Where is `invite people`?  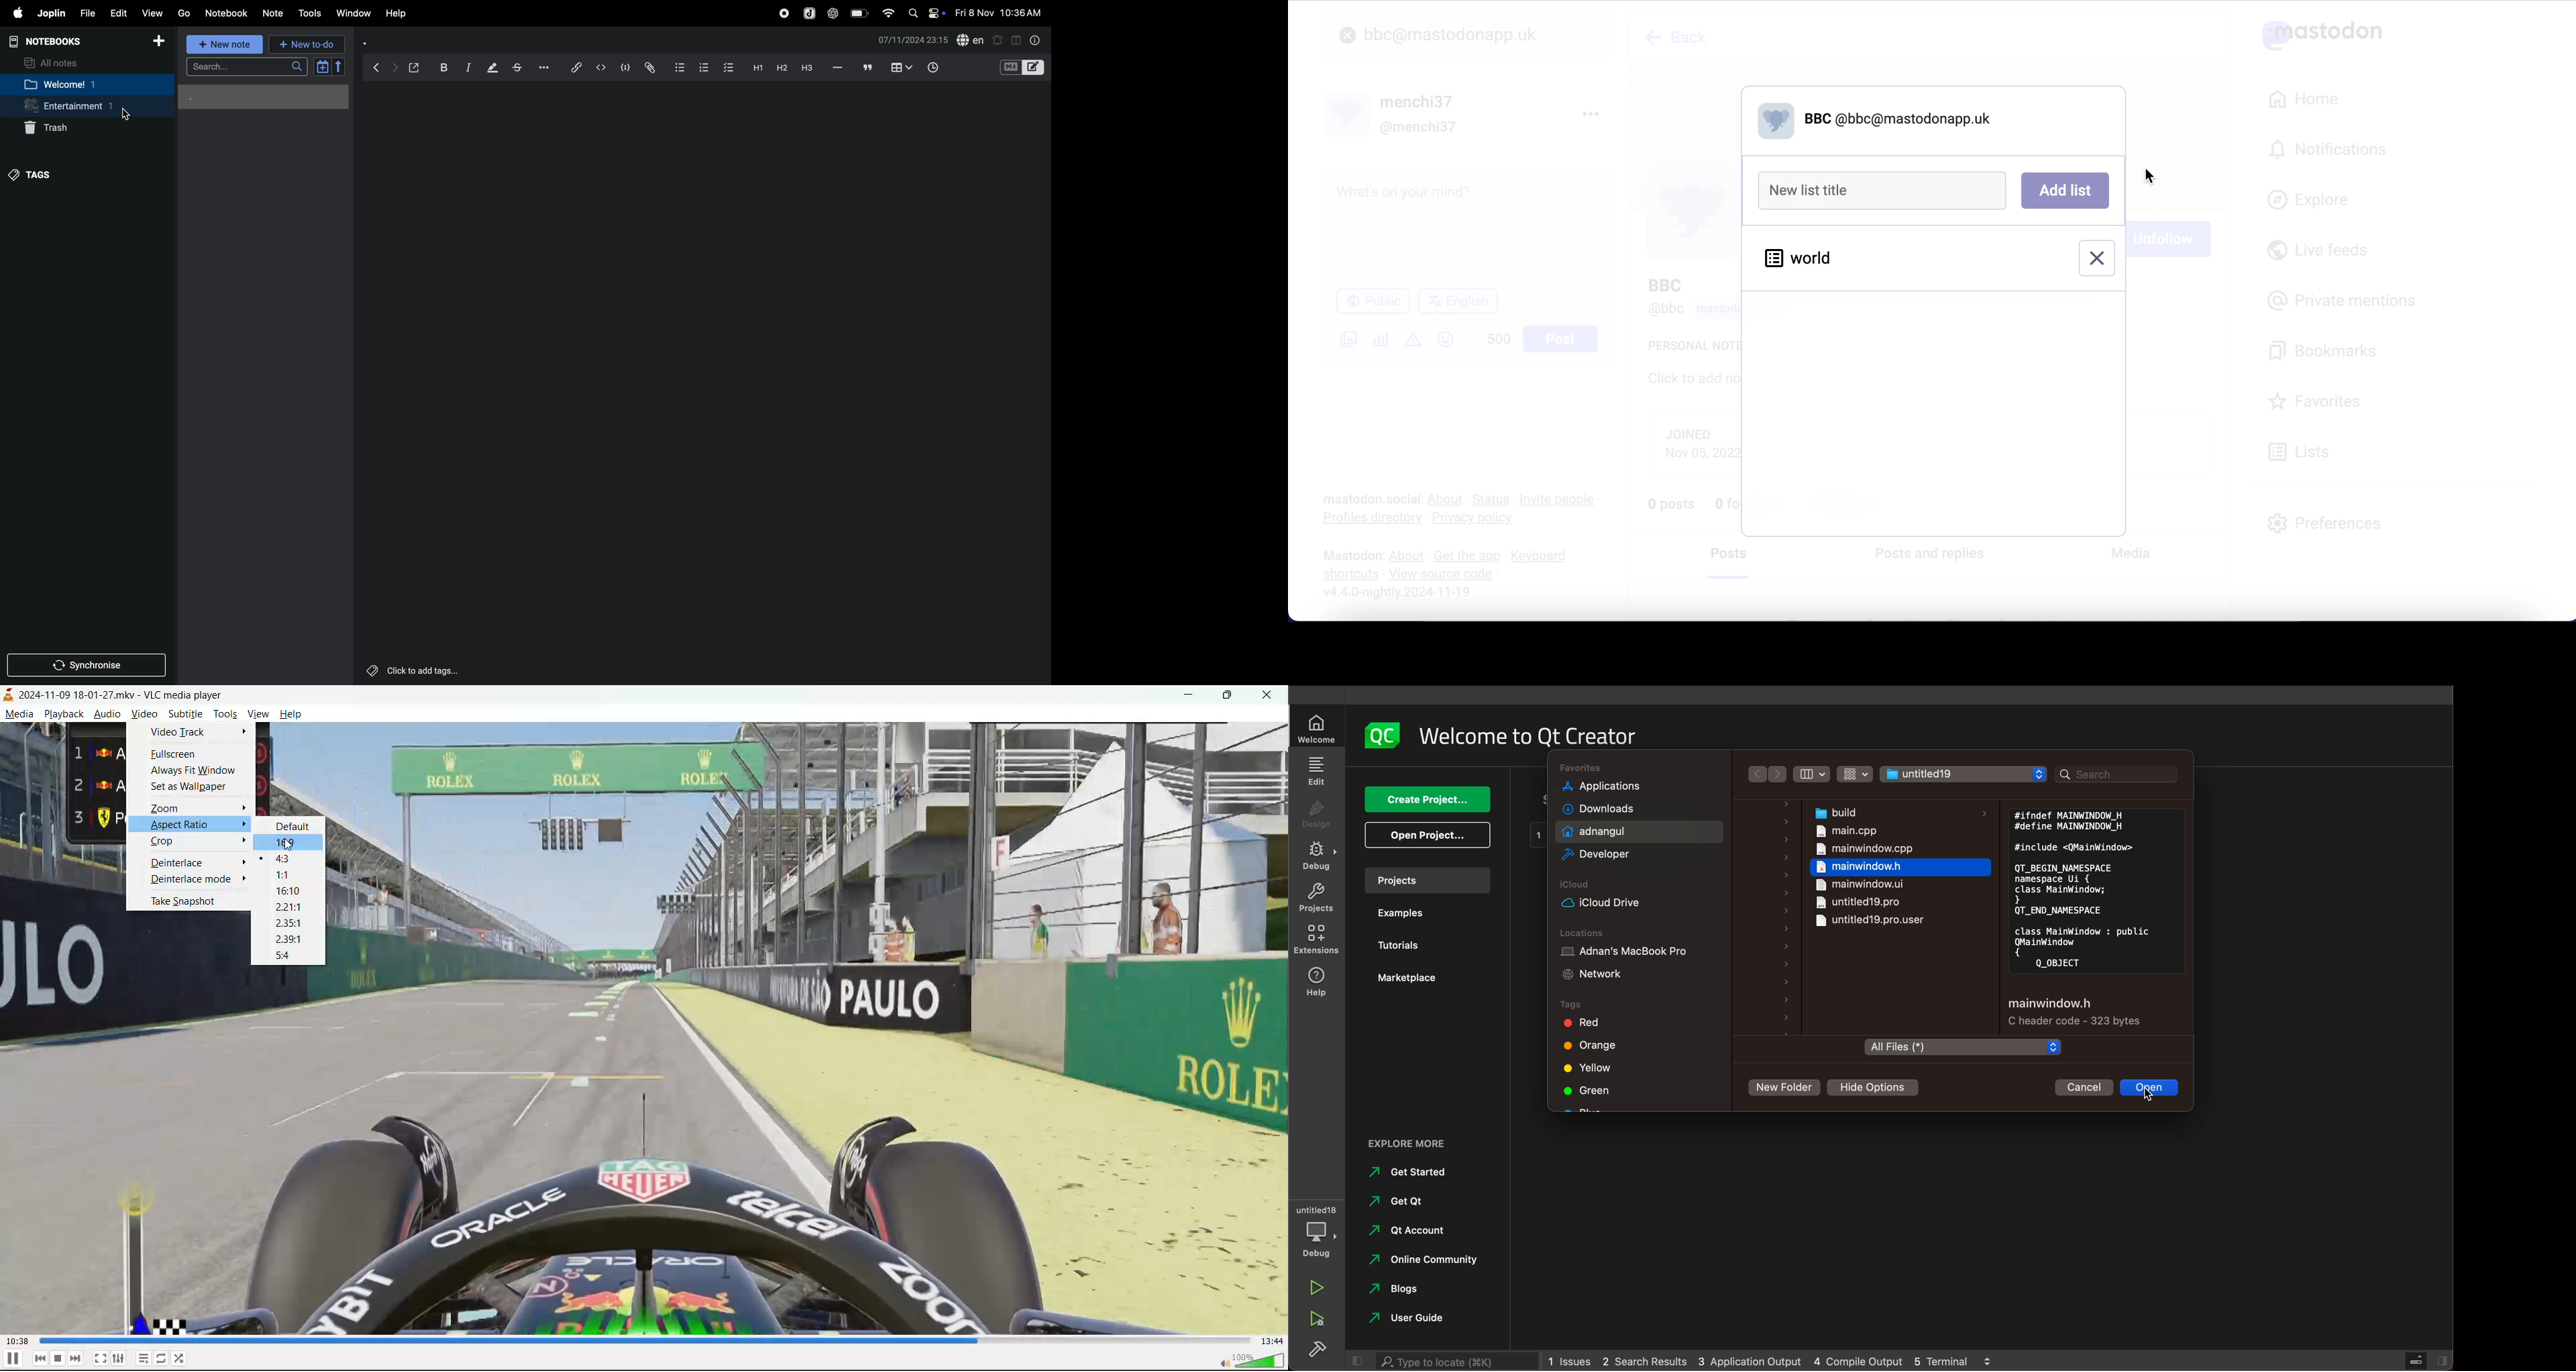 invite people is located at coordinates (1562, 500).